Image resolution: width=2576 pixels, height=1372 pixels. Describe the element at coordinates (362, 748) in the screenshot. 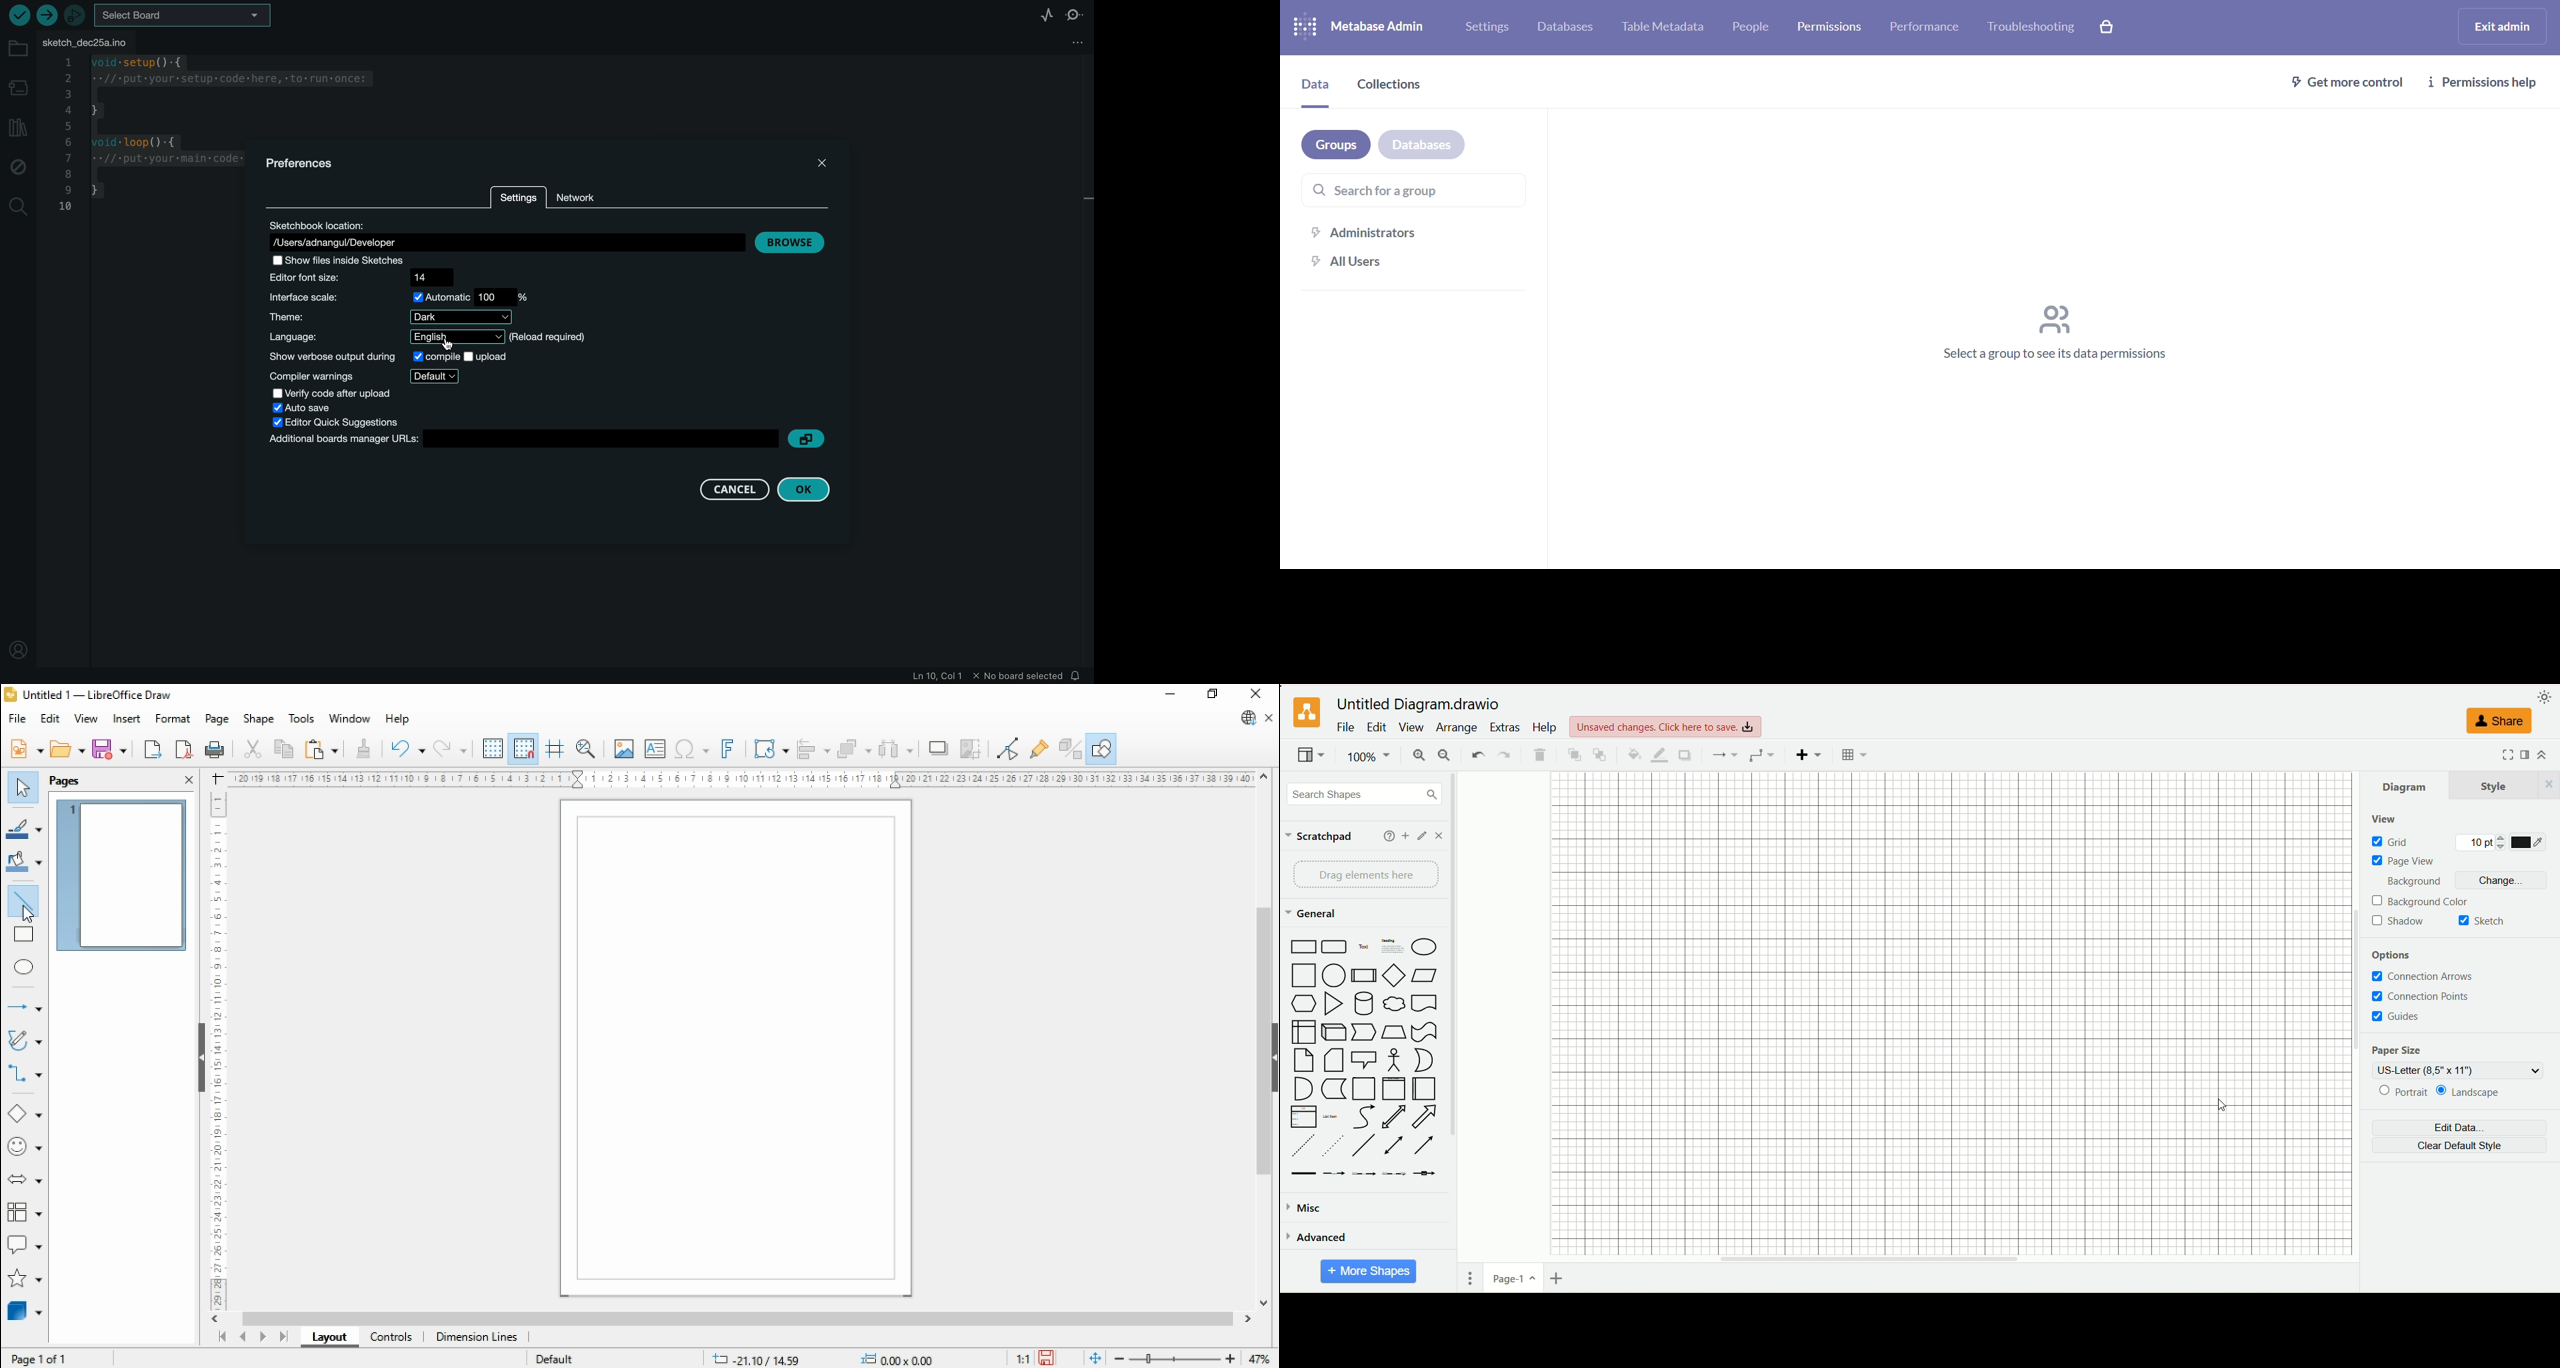

I see `clone formatting` at that location.